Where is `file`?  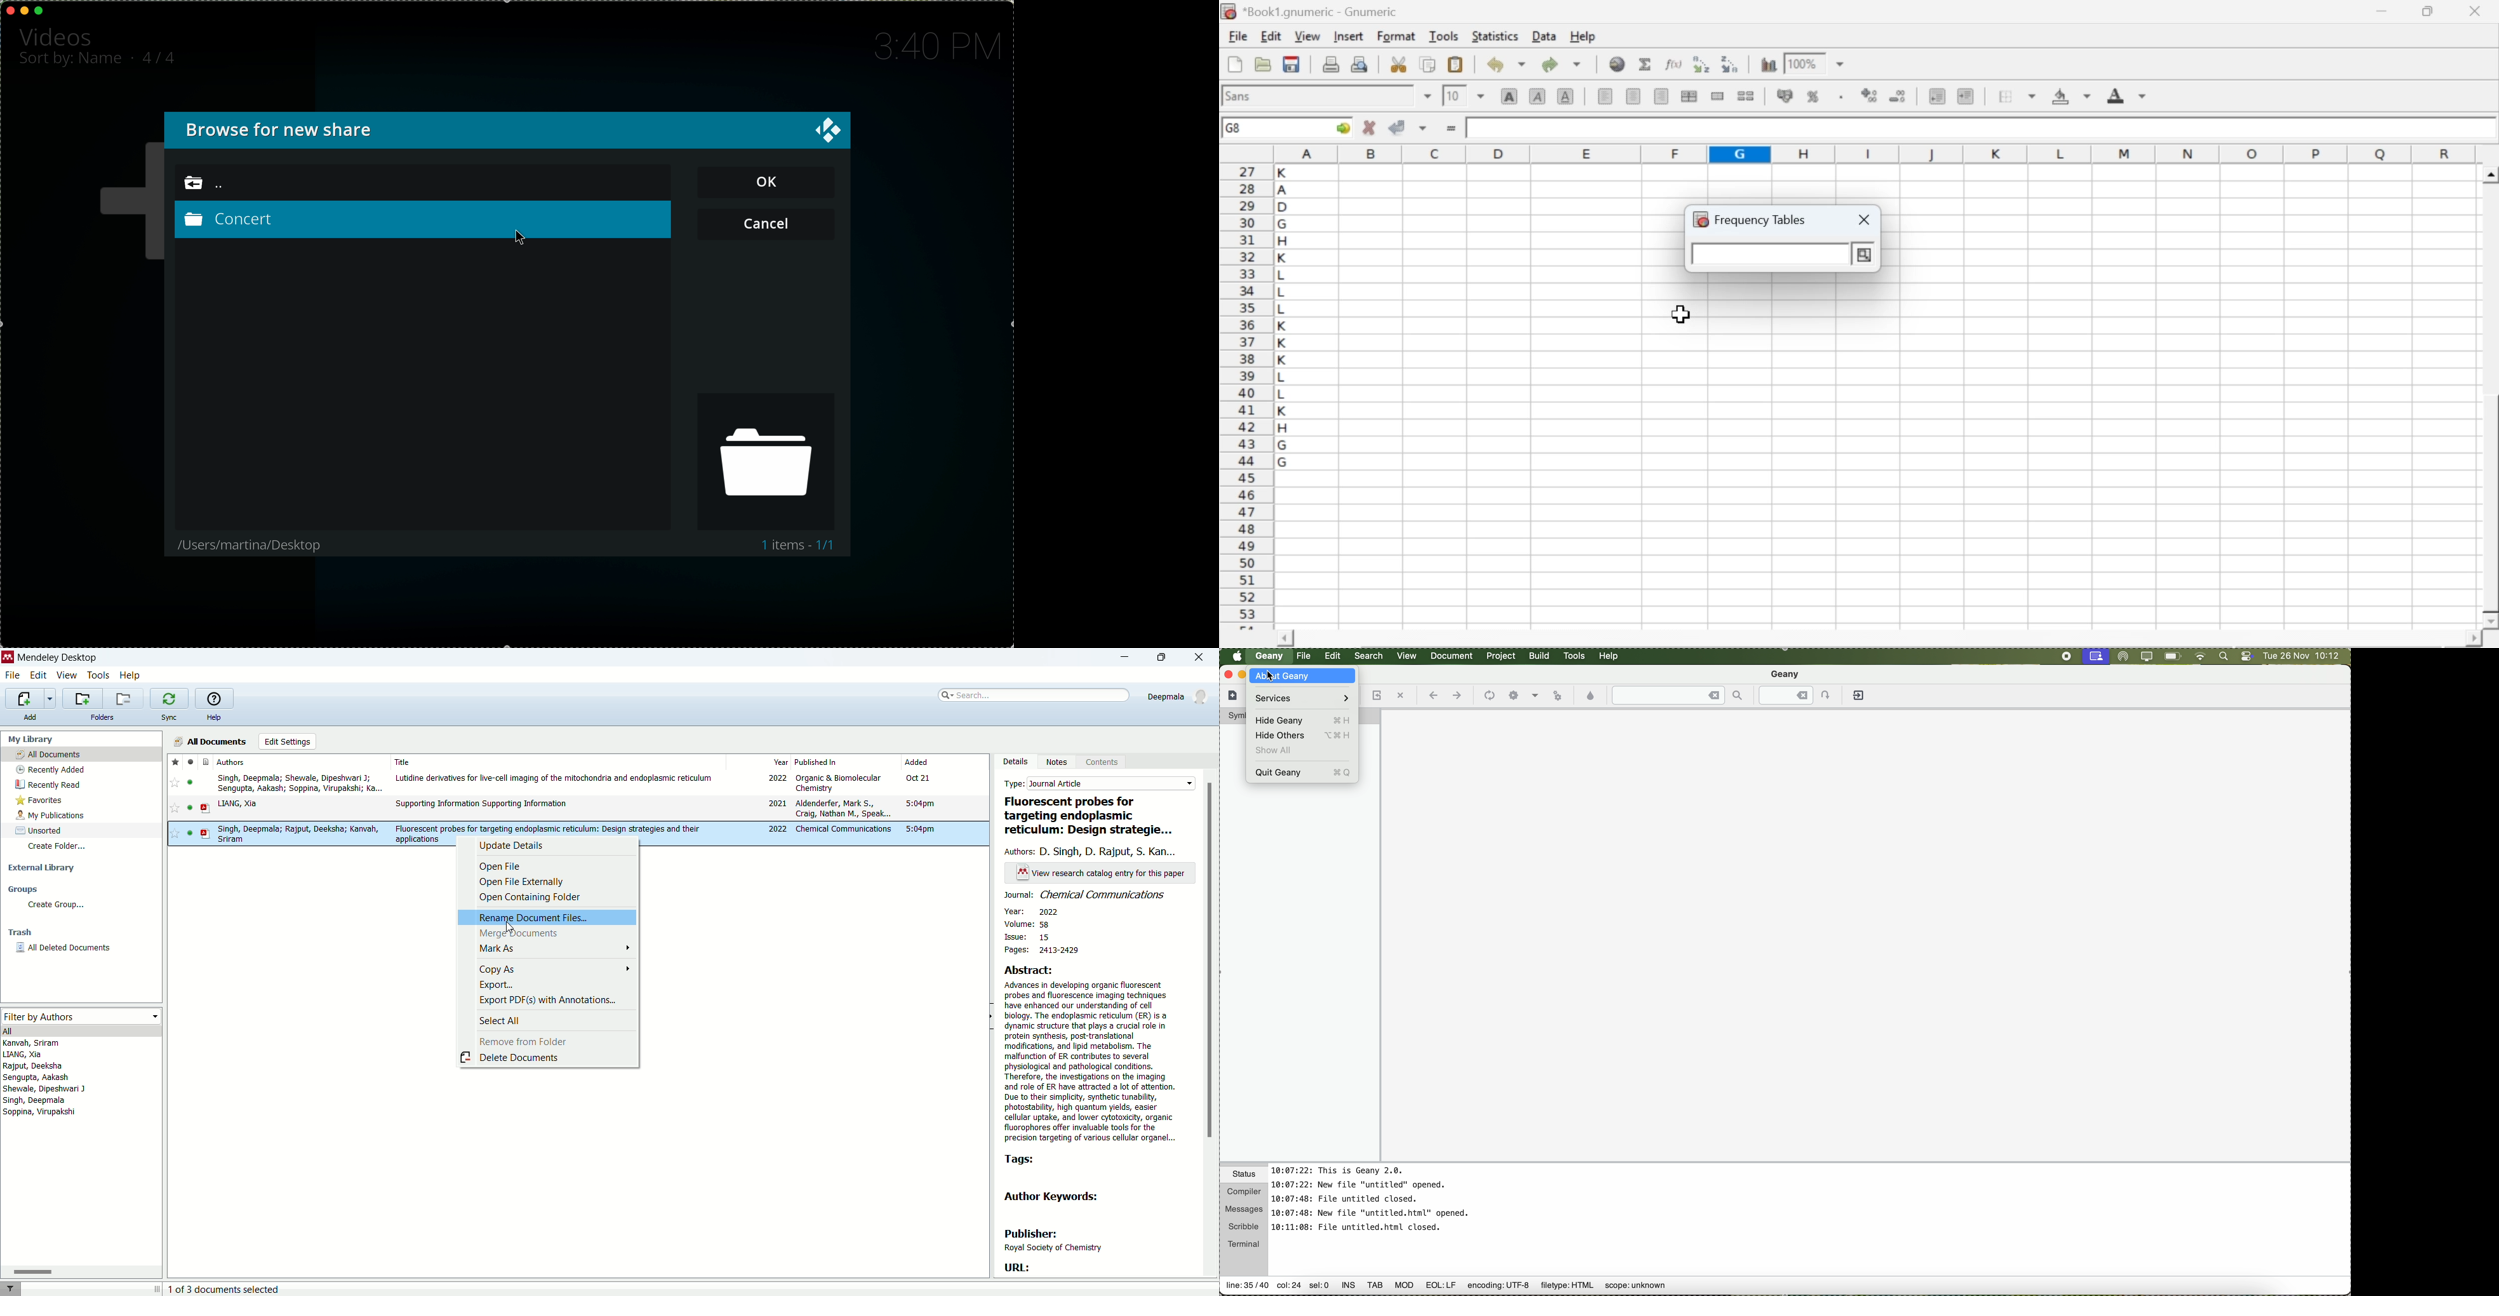
file is located at coordinates (13, 675).